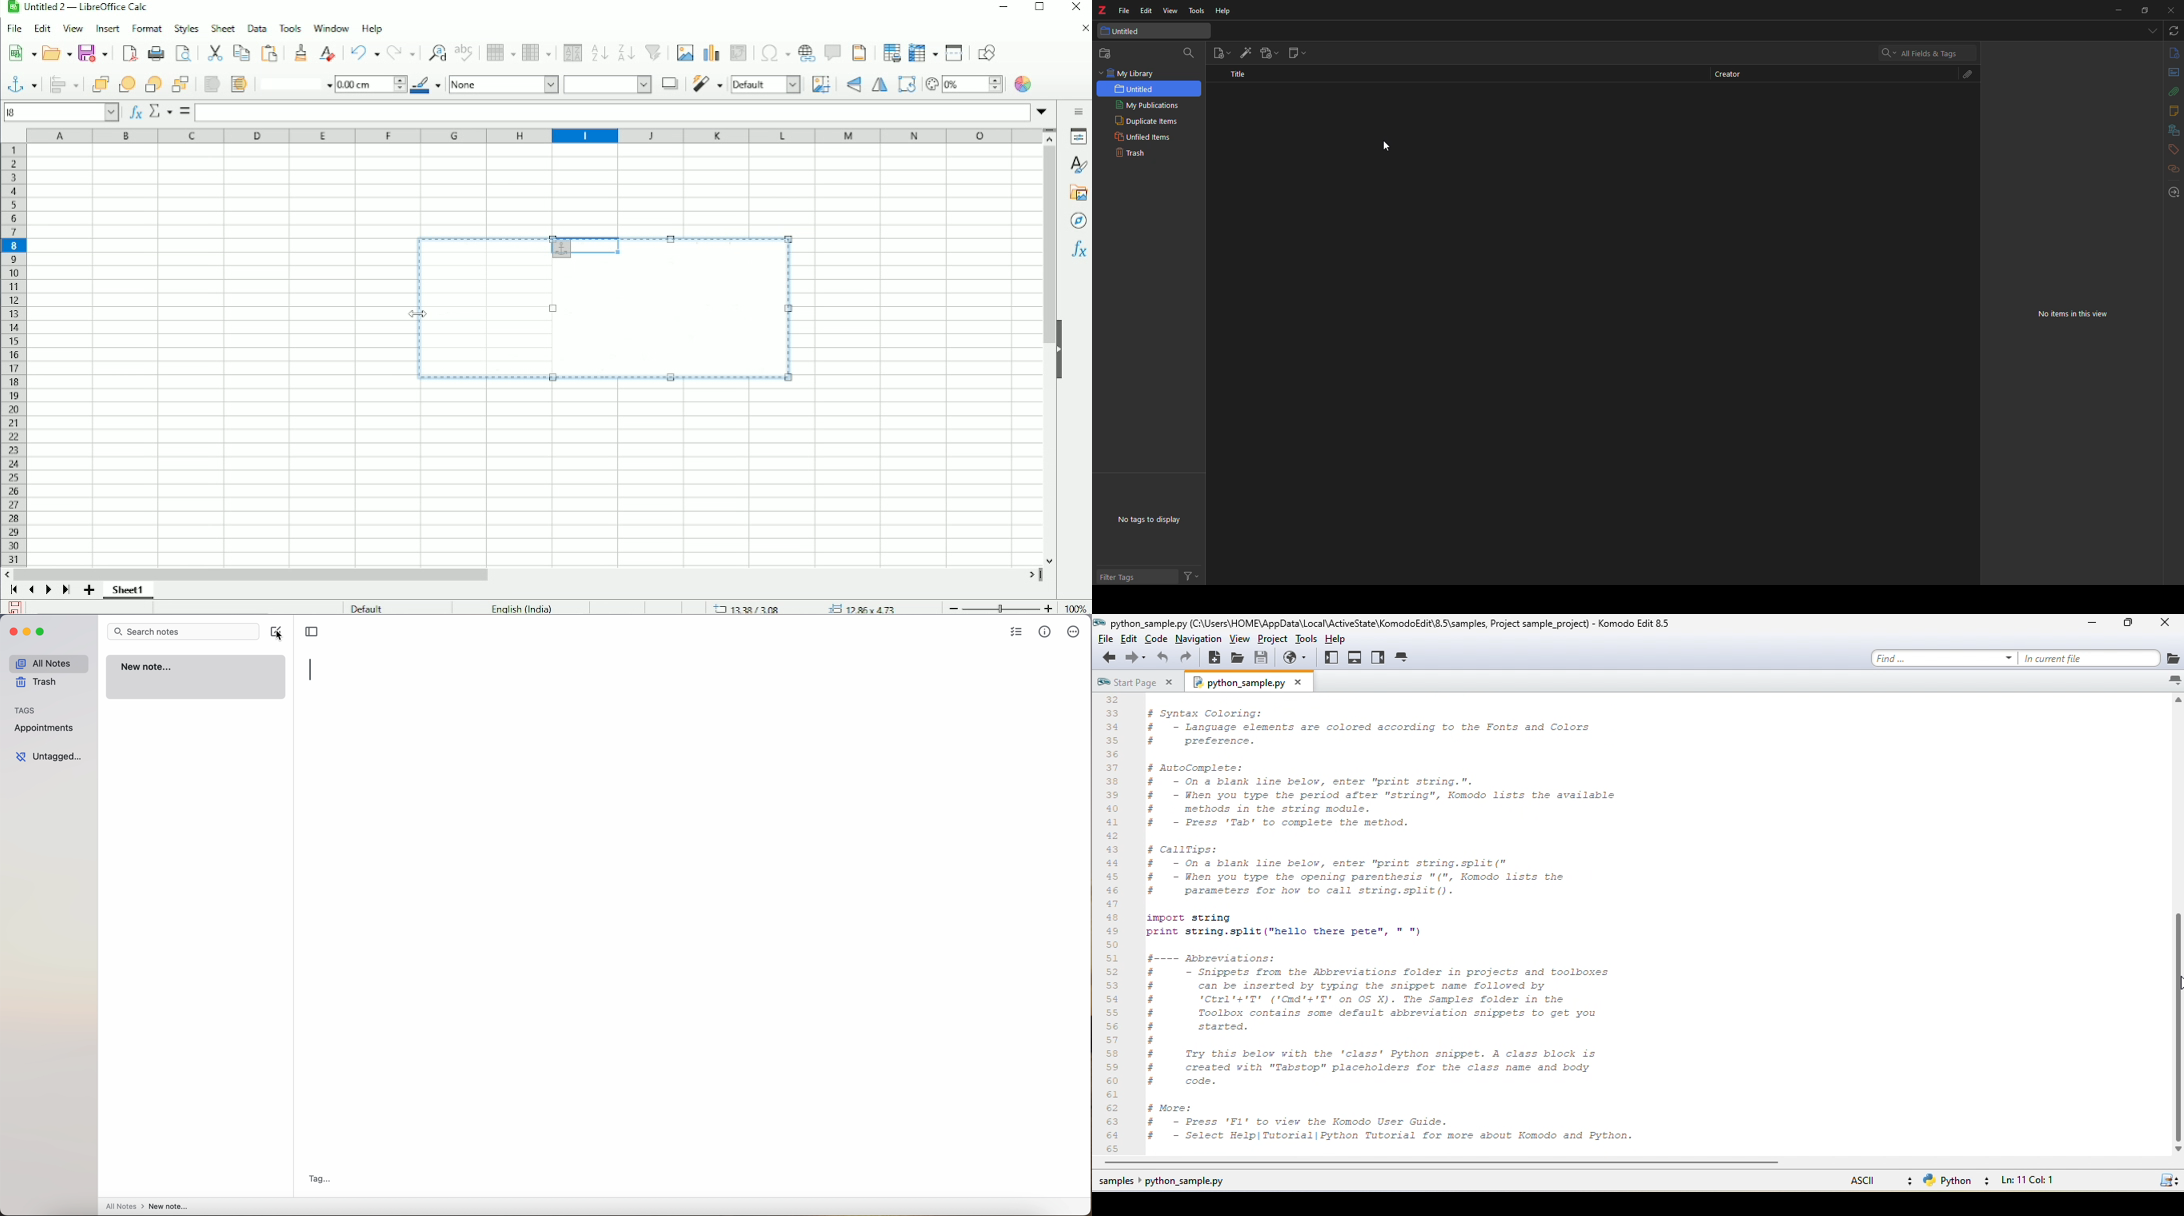  Describe the element at coordinates (310, 632) in the screenshot. I see `toggle sidebar` at that location.